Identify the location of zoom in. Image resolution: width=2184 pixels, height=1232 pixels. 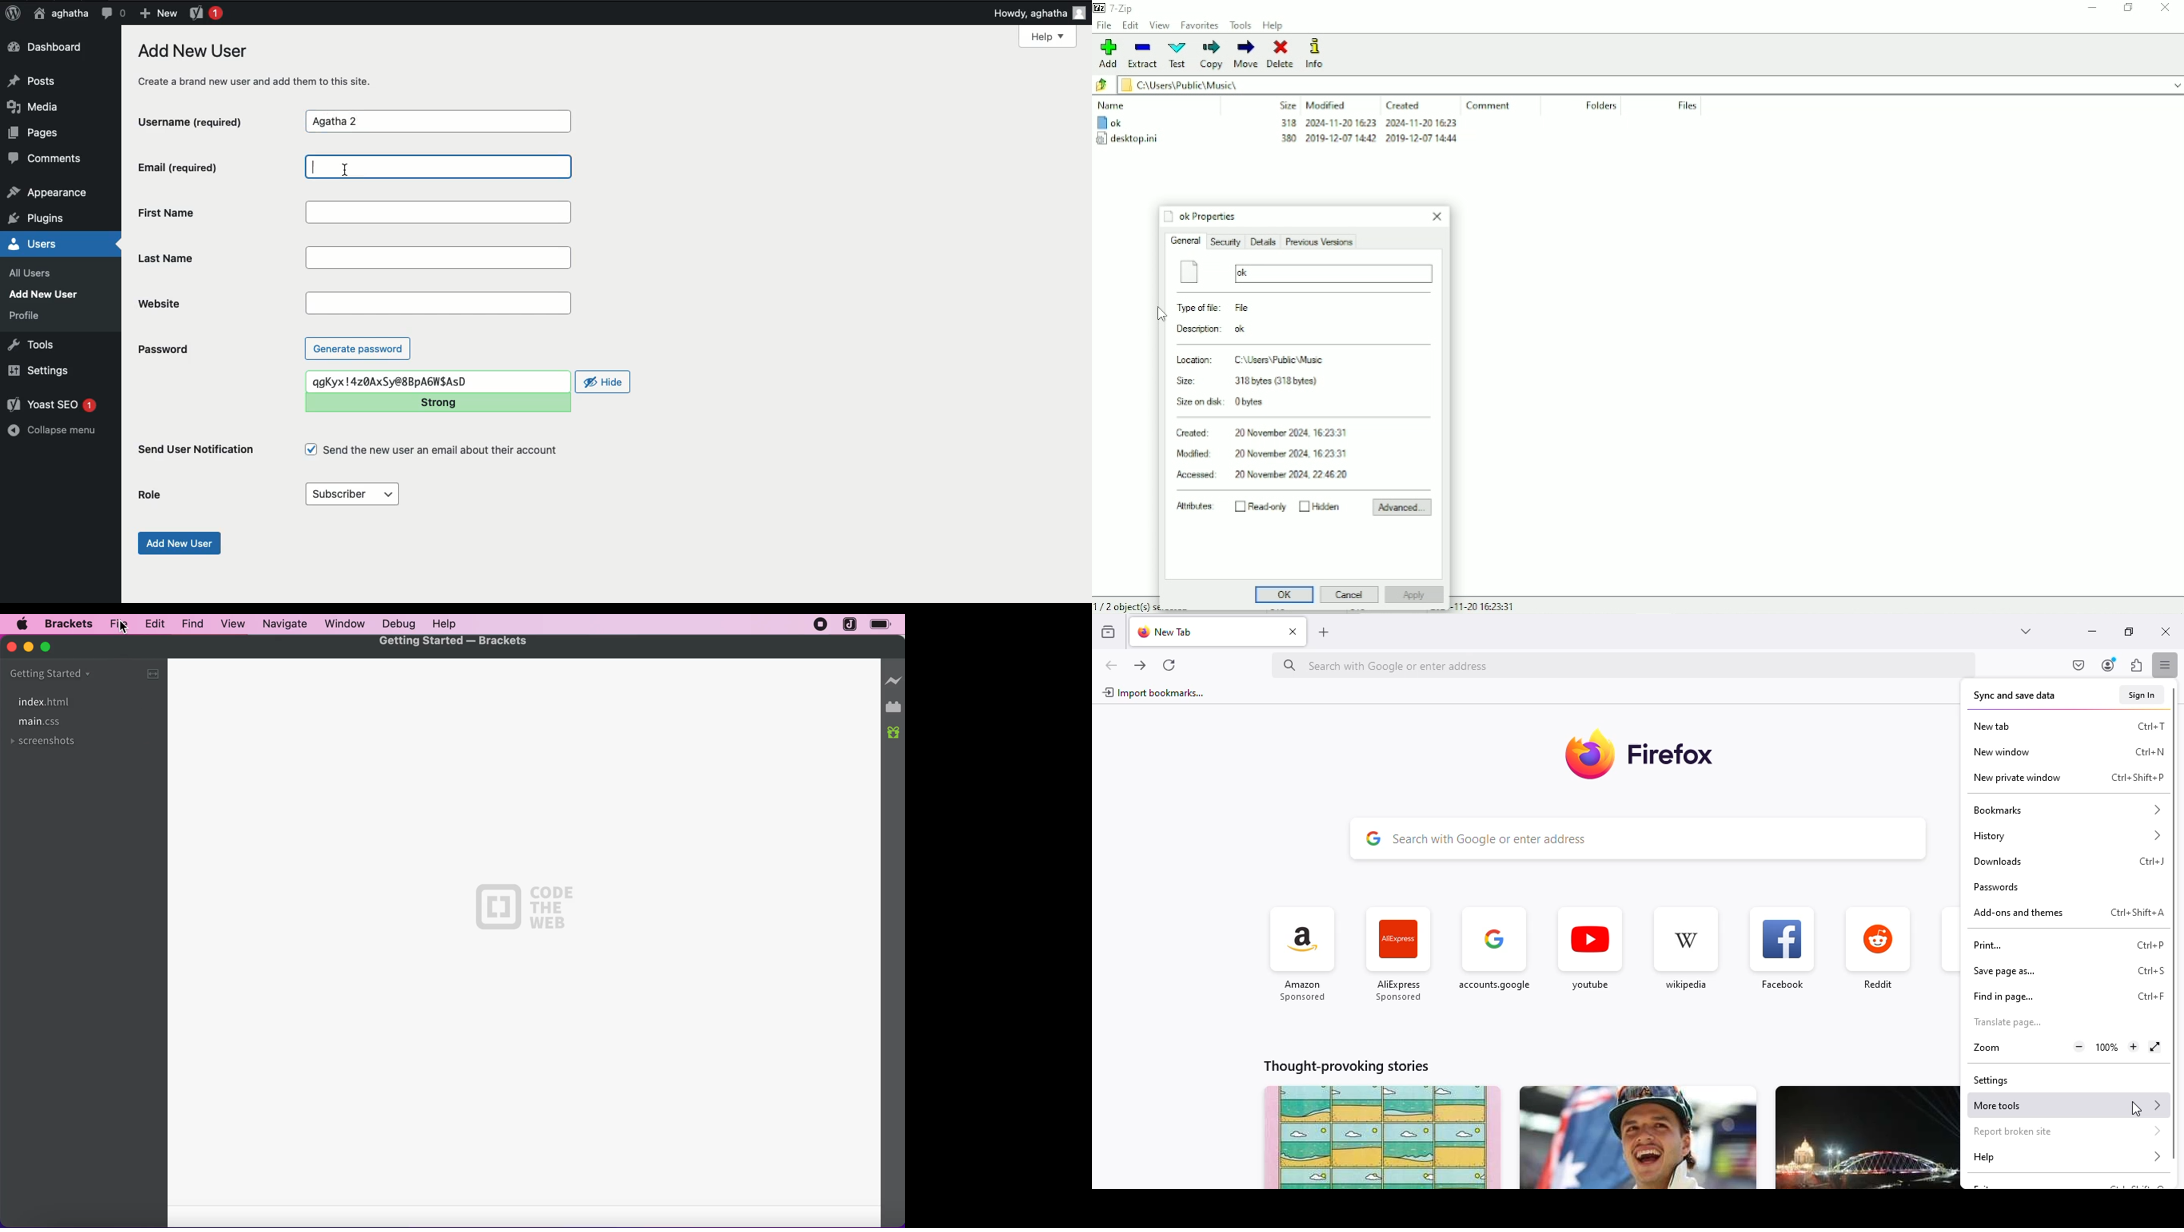
(2134, 1048).